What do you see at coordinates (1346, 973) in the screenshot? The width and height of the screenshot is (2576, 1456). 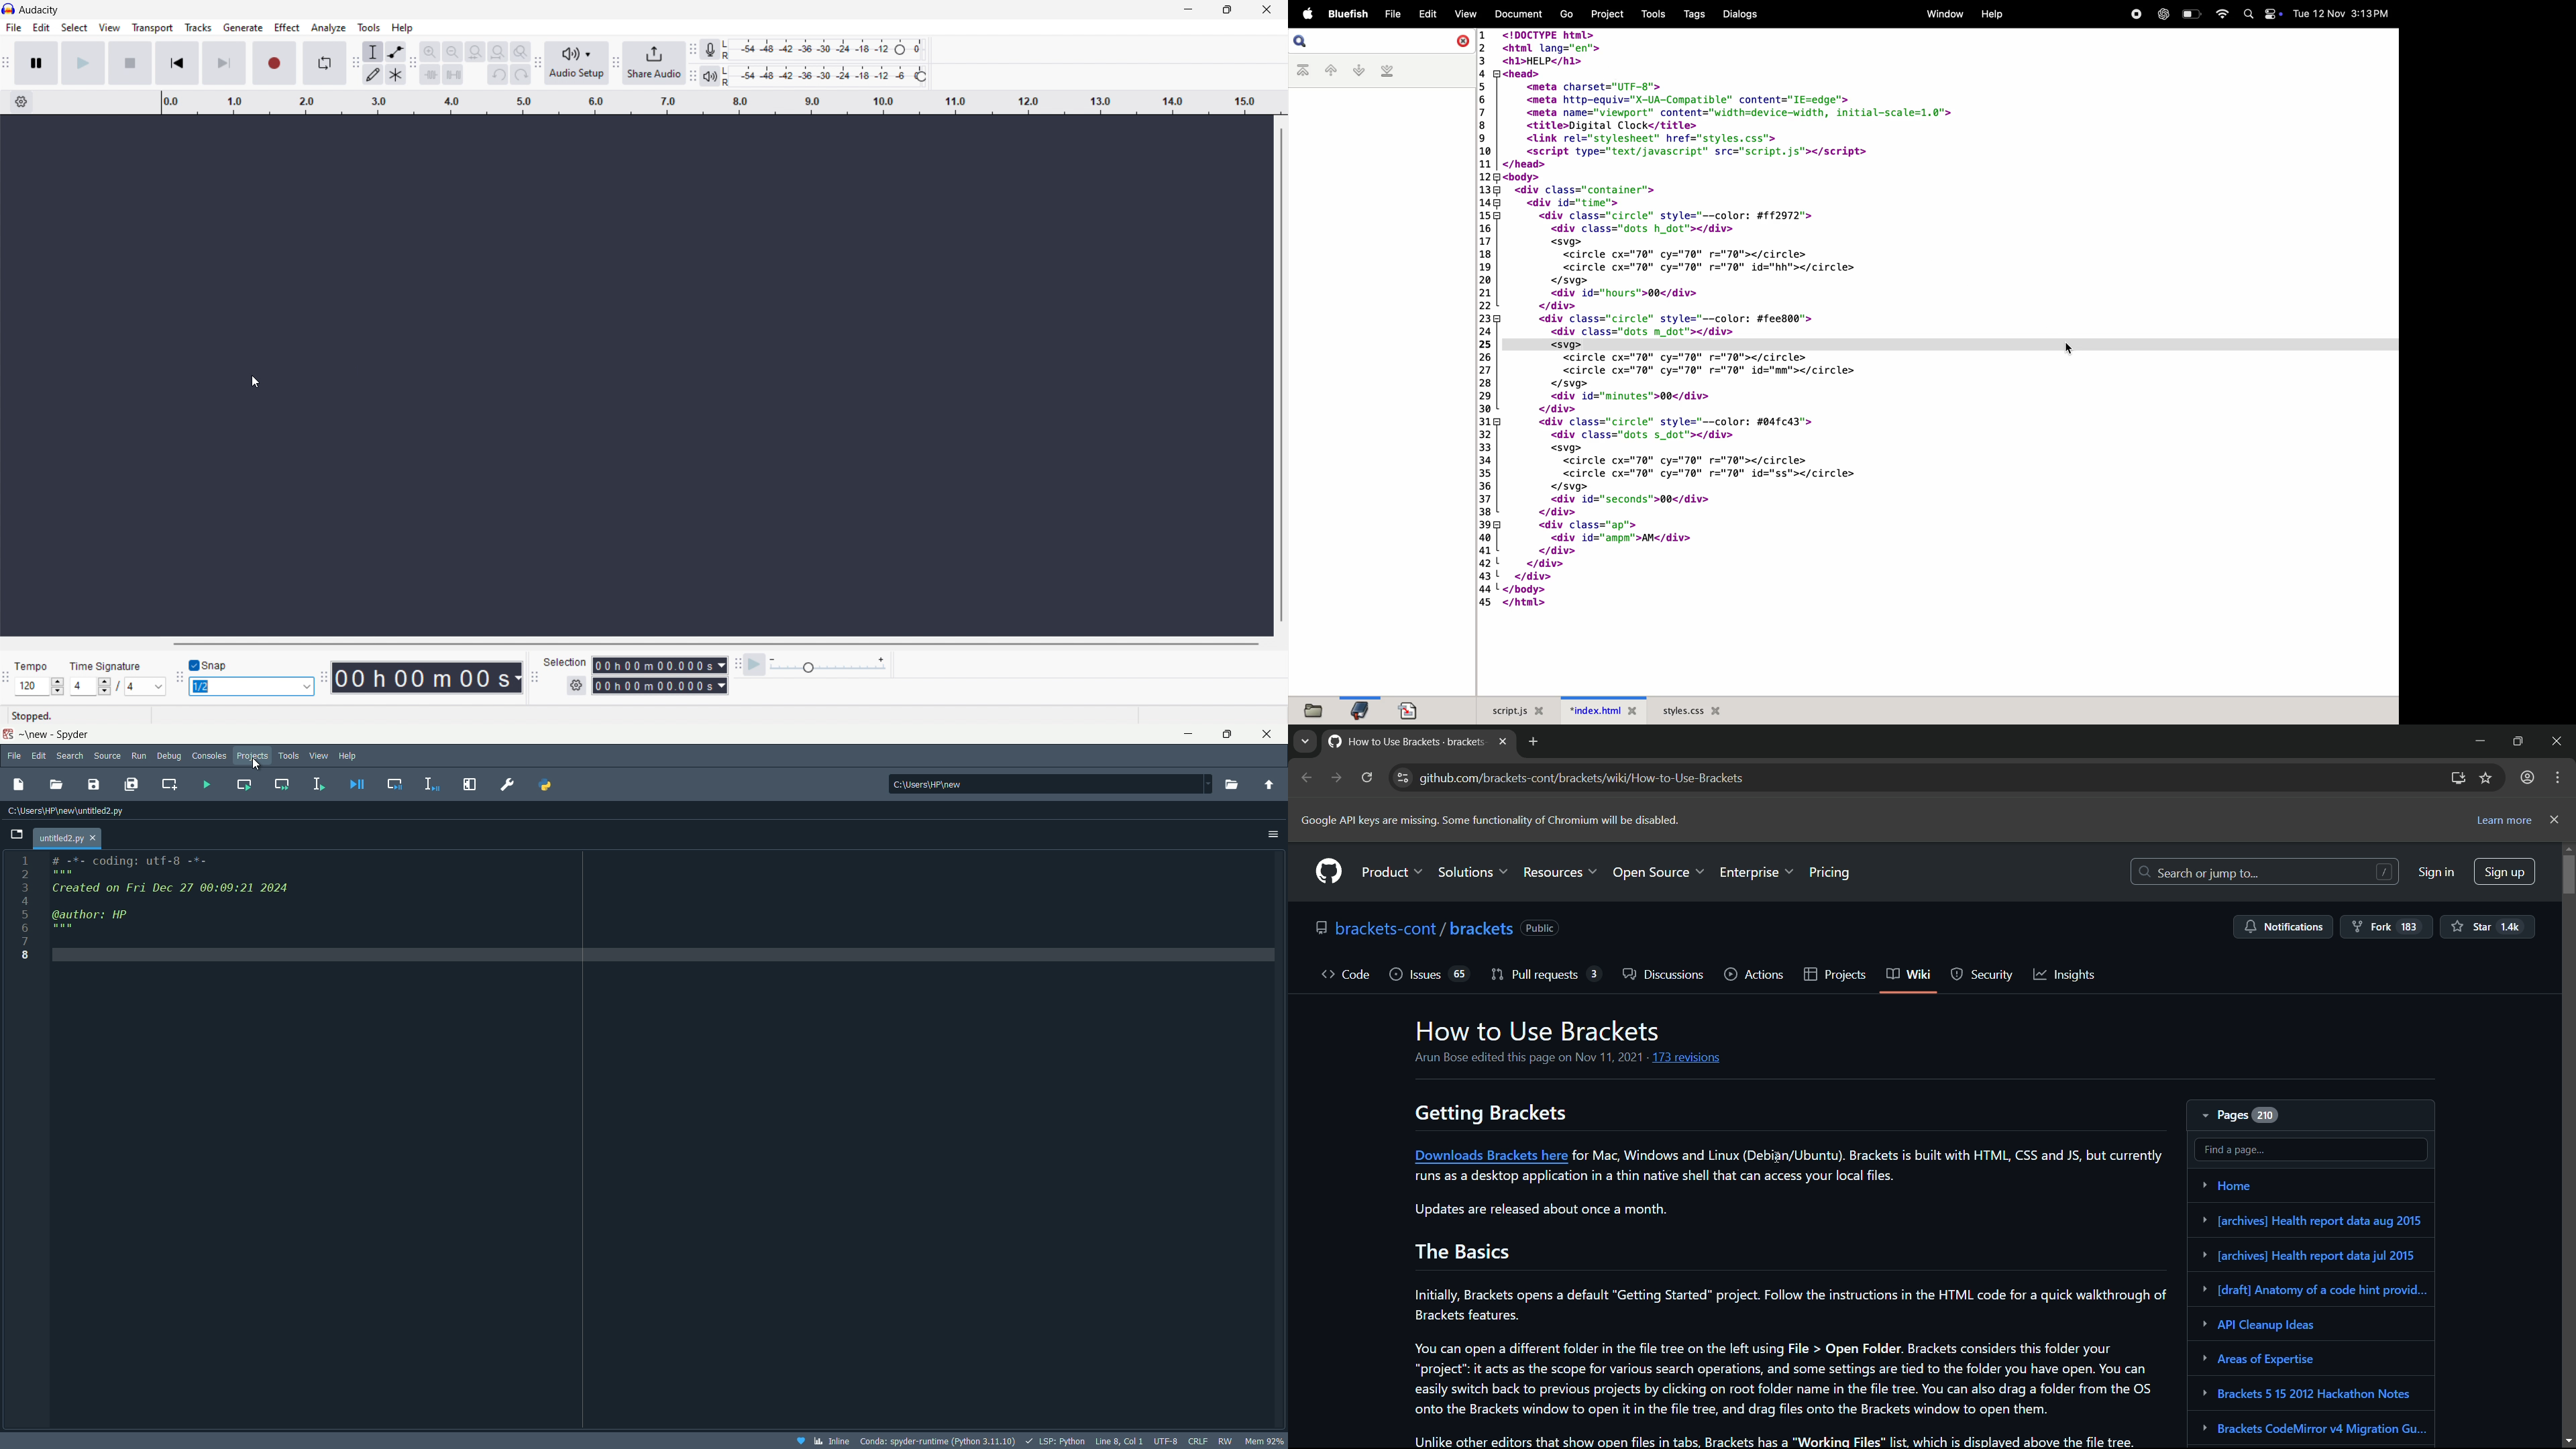 I see `code` at bounding box center [1346, 973].